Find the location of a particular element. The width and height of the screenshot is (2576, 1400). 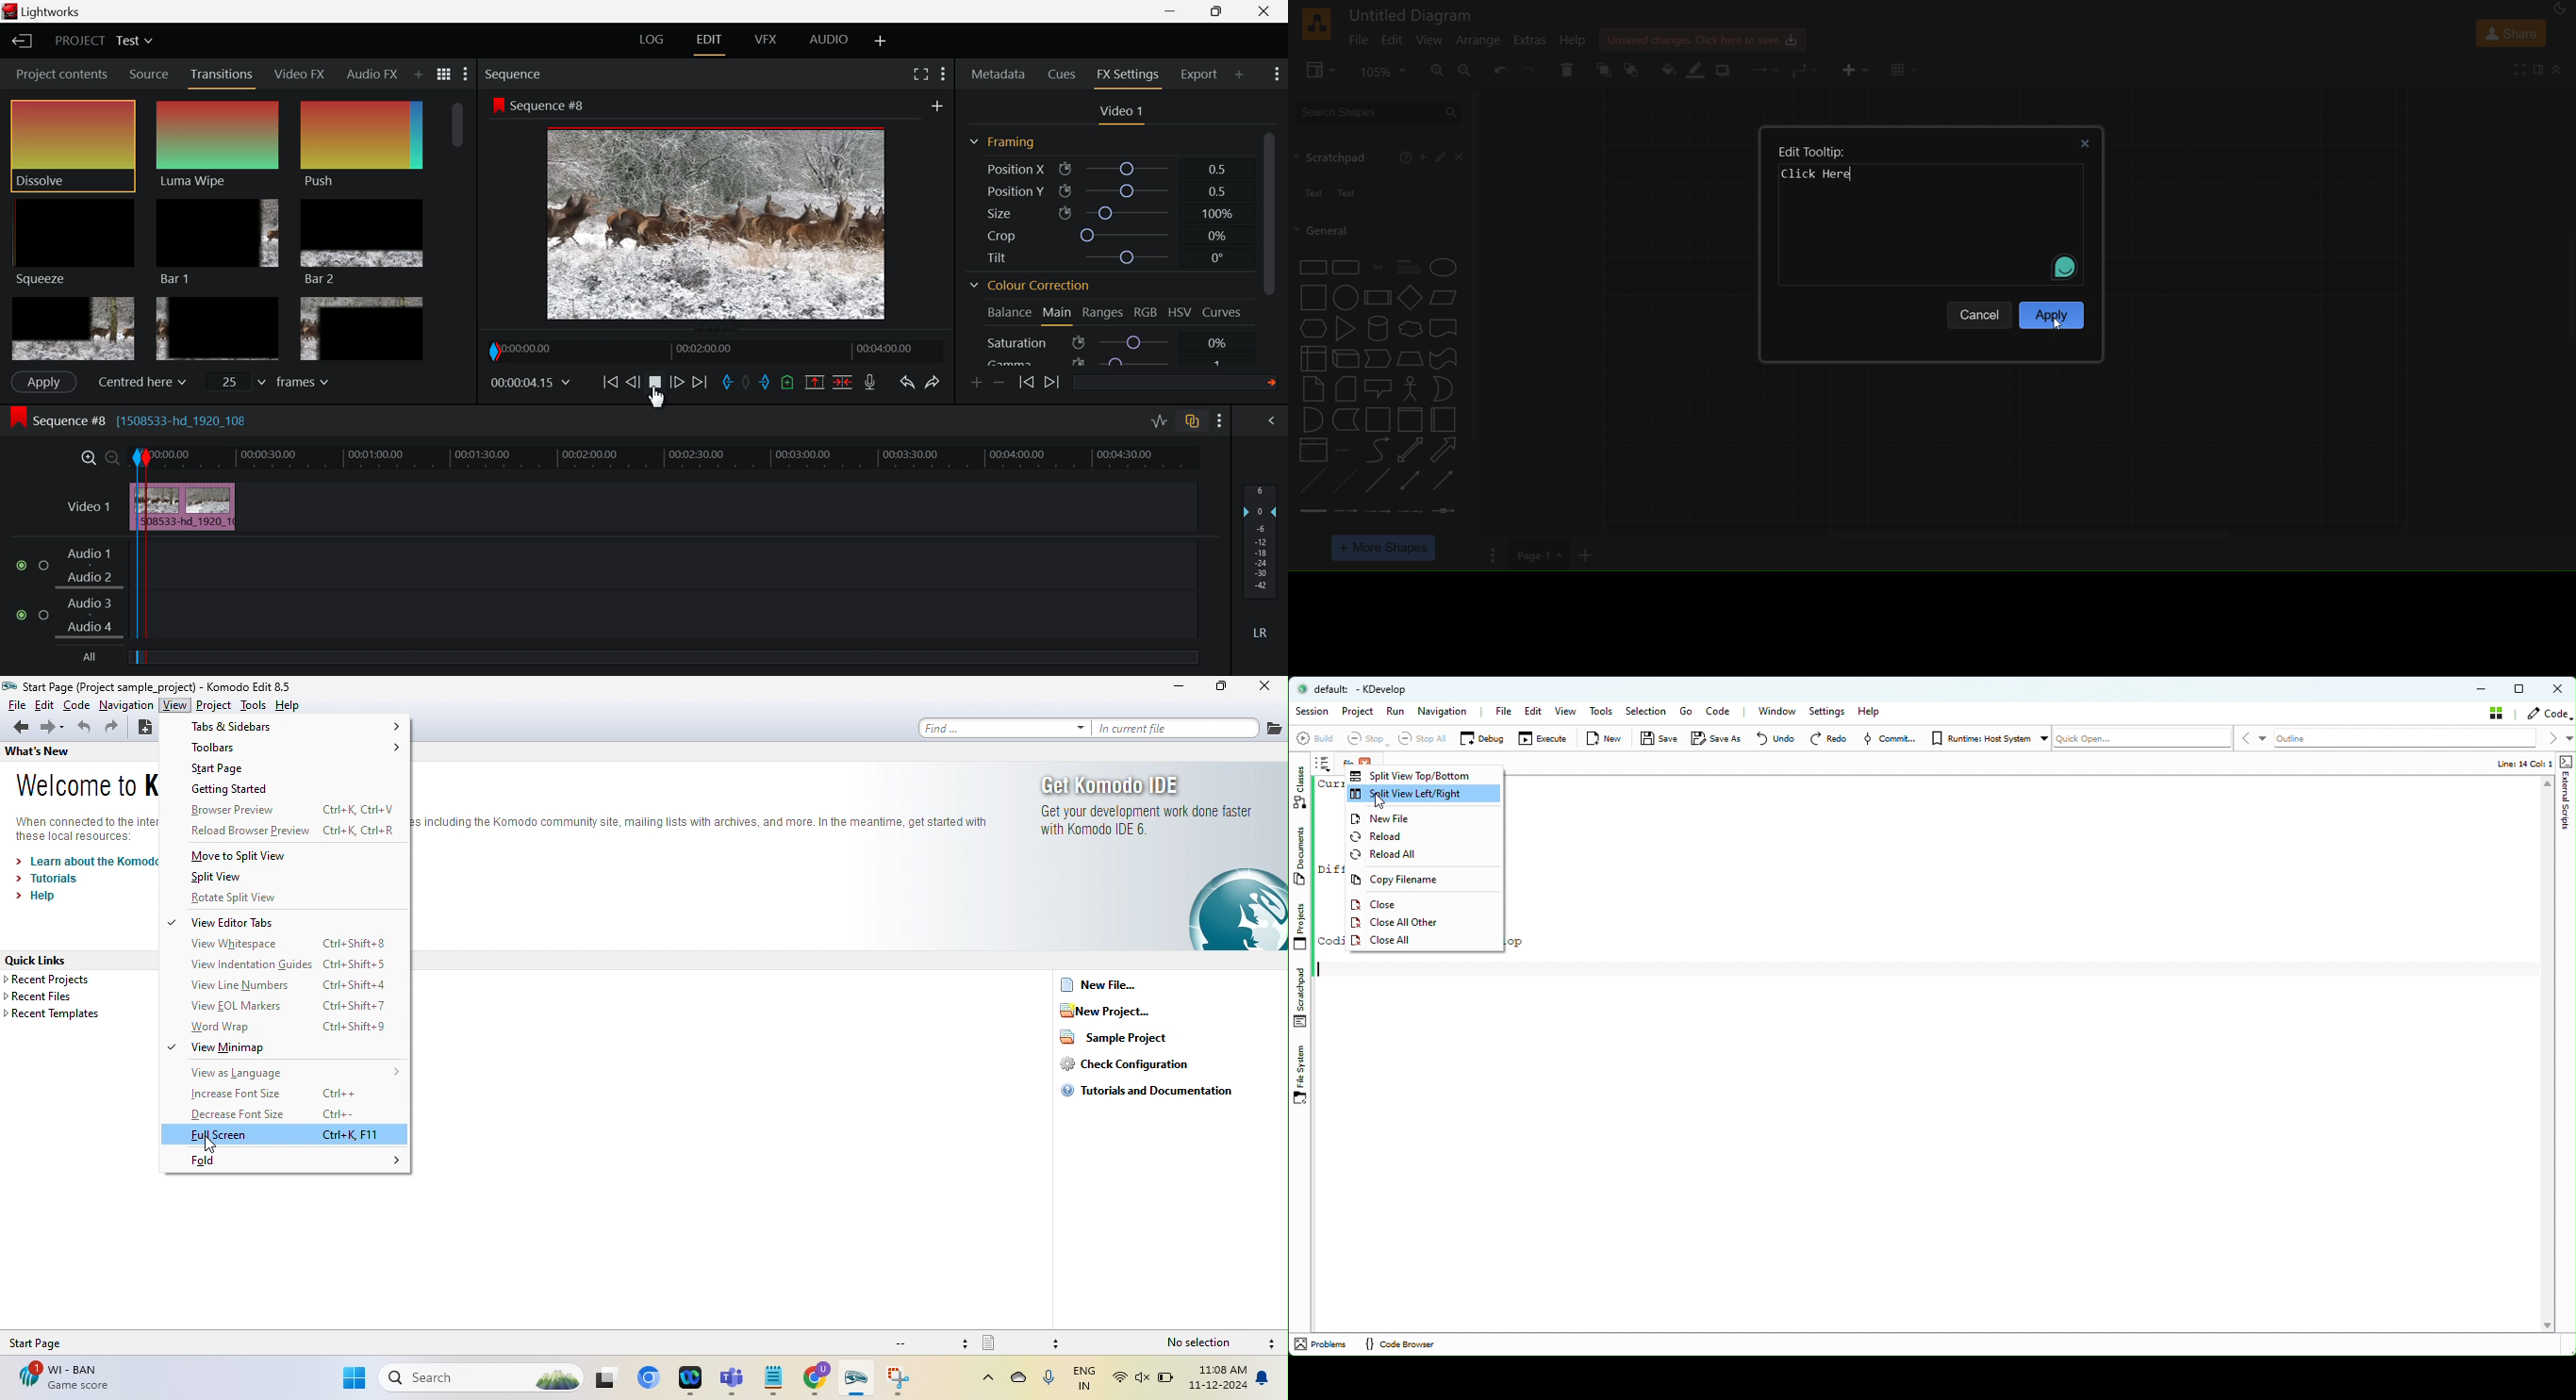

document is located at coordinates (1446, 328).